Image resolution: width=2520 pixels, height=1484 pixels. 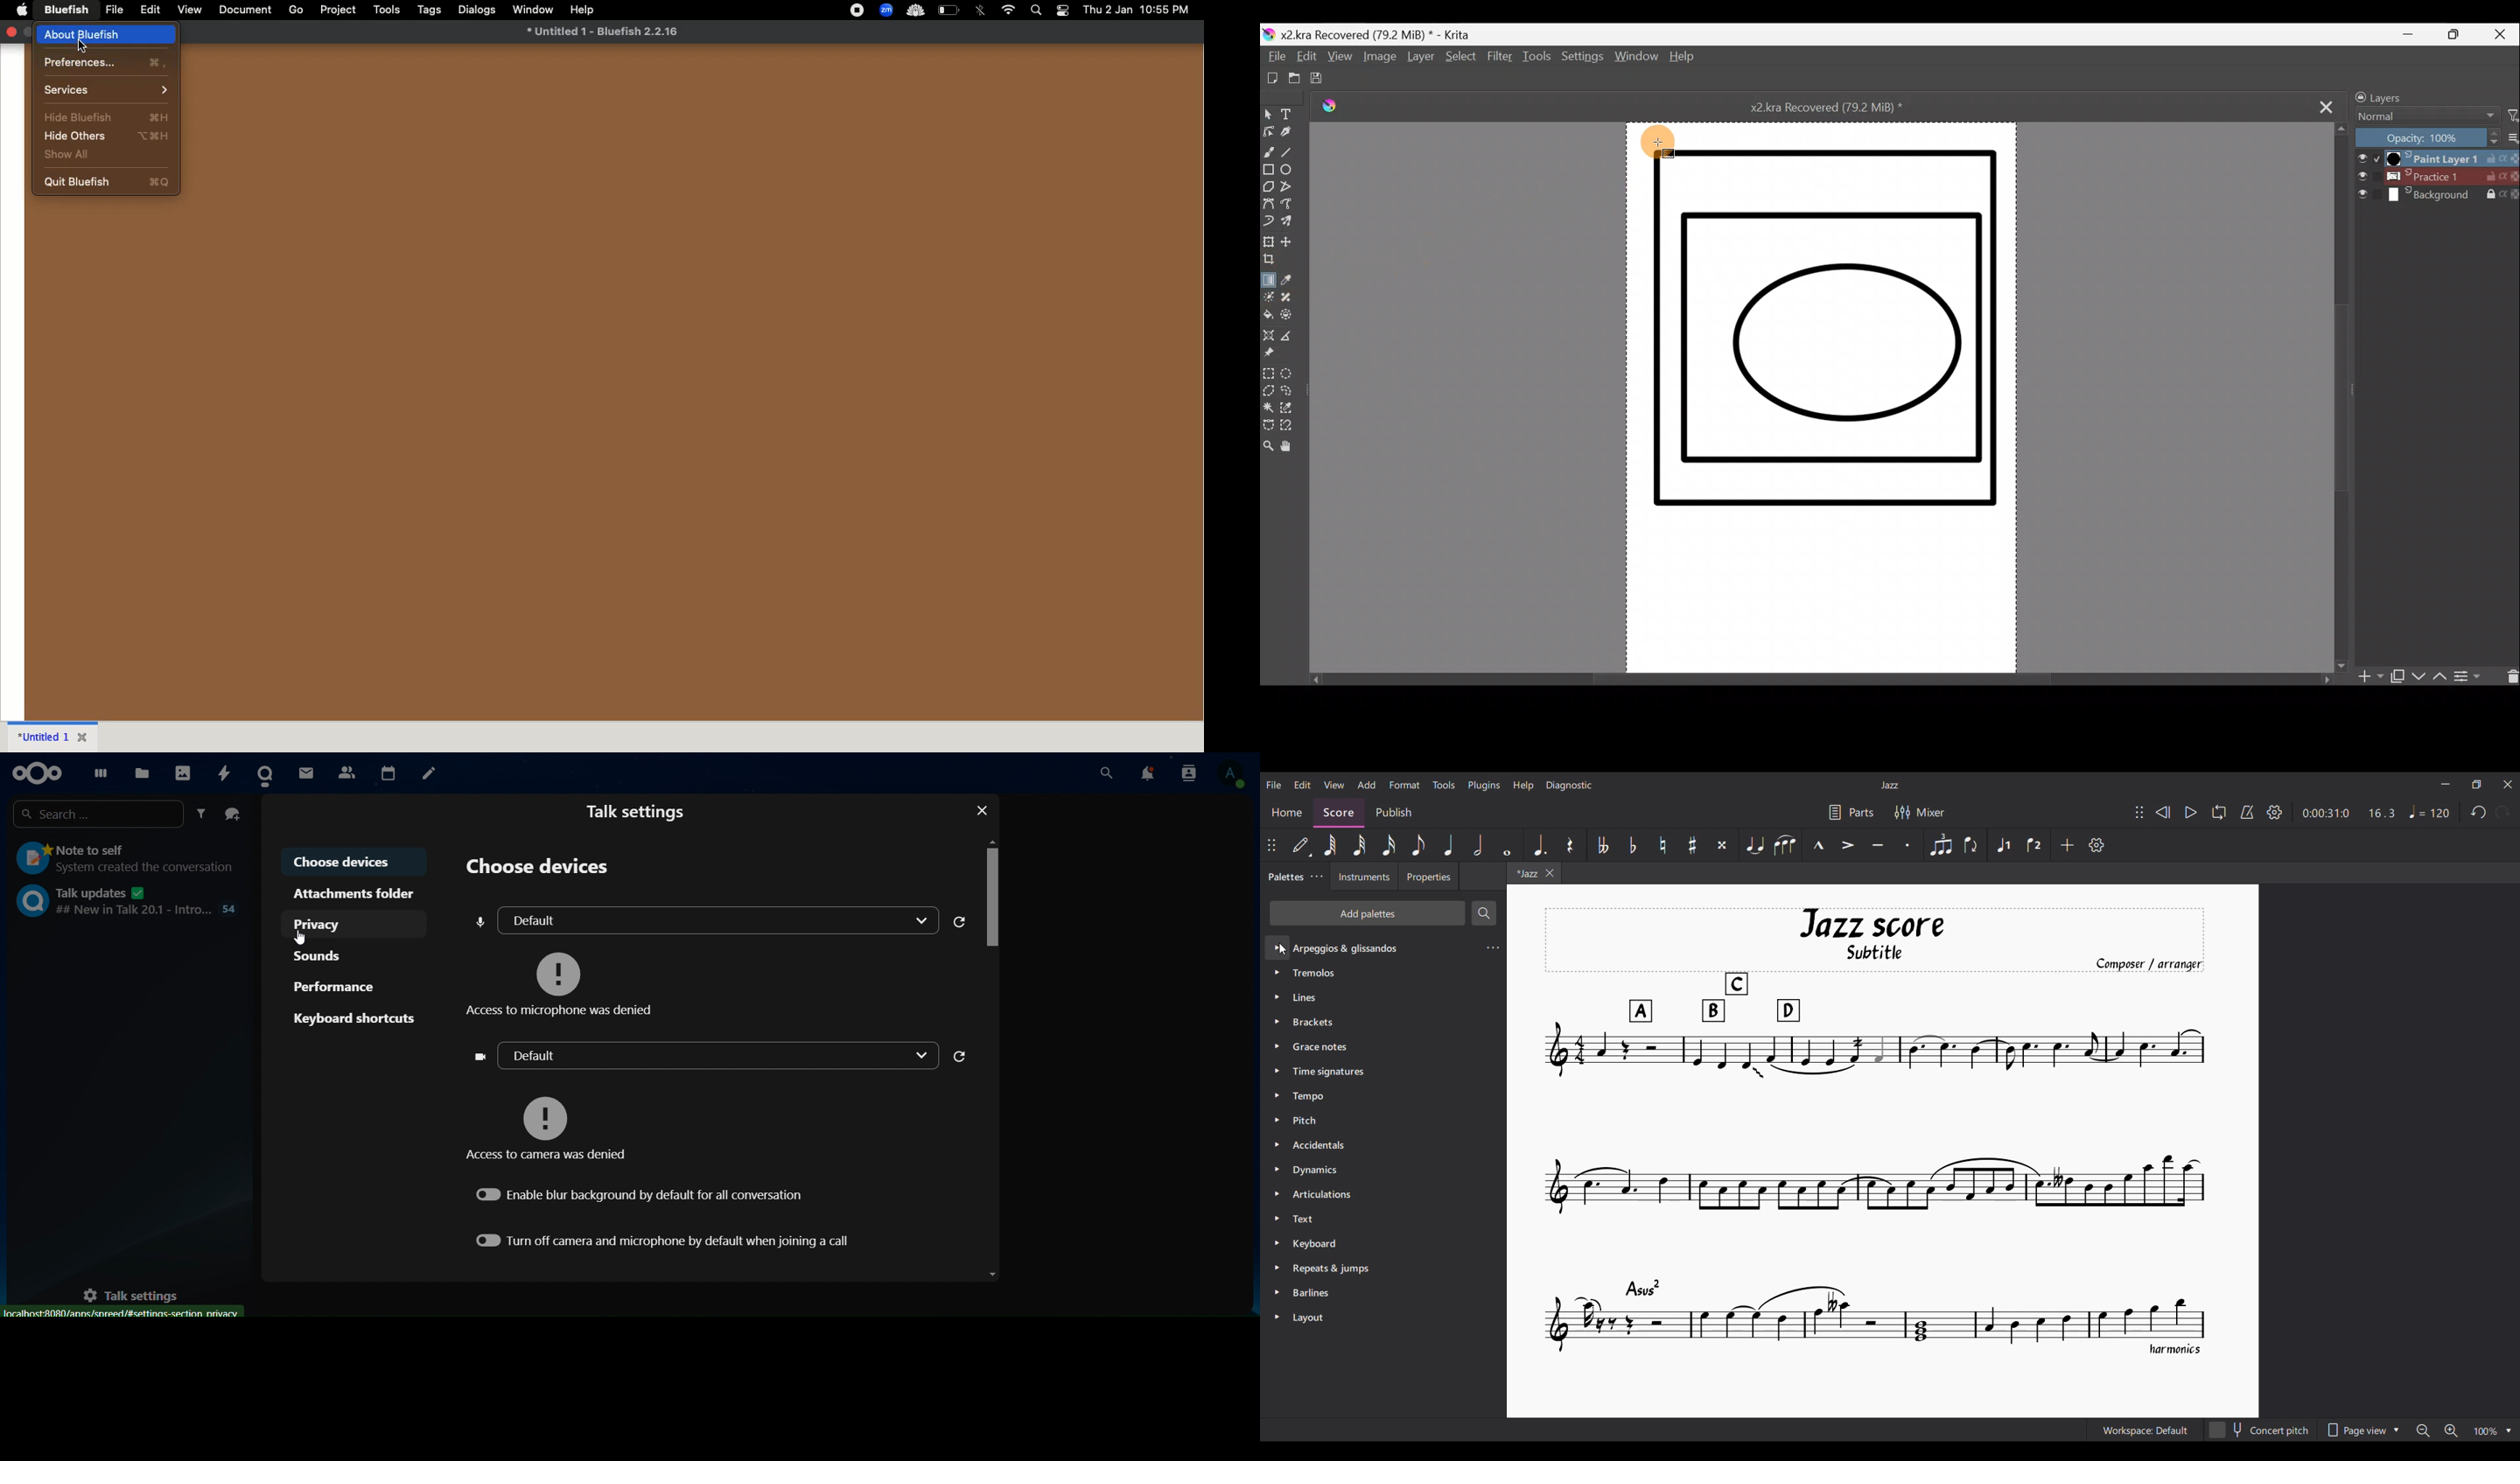 I want to click on Move layer/mask up, so click(x=2438, y=676).